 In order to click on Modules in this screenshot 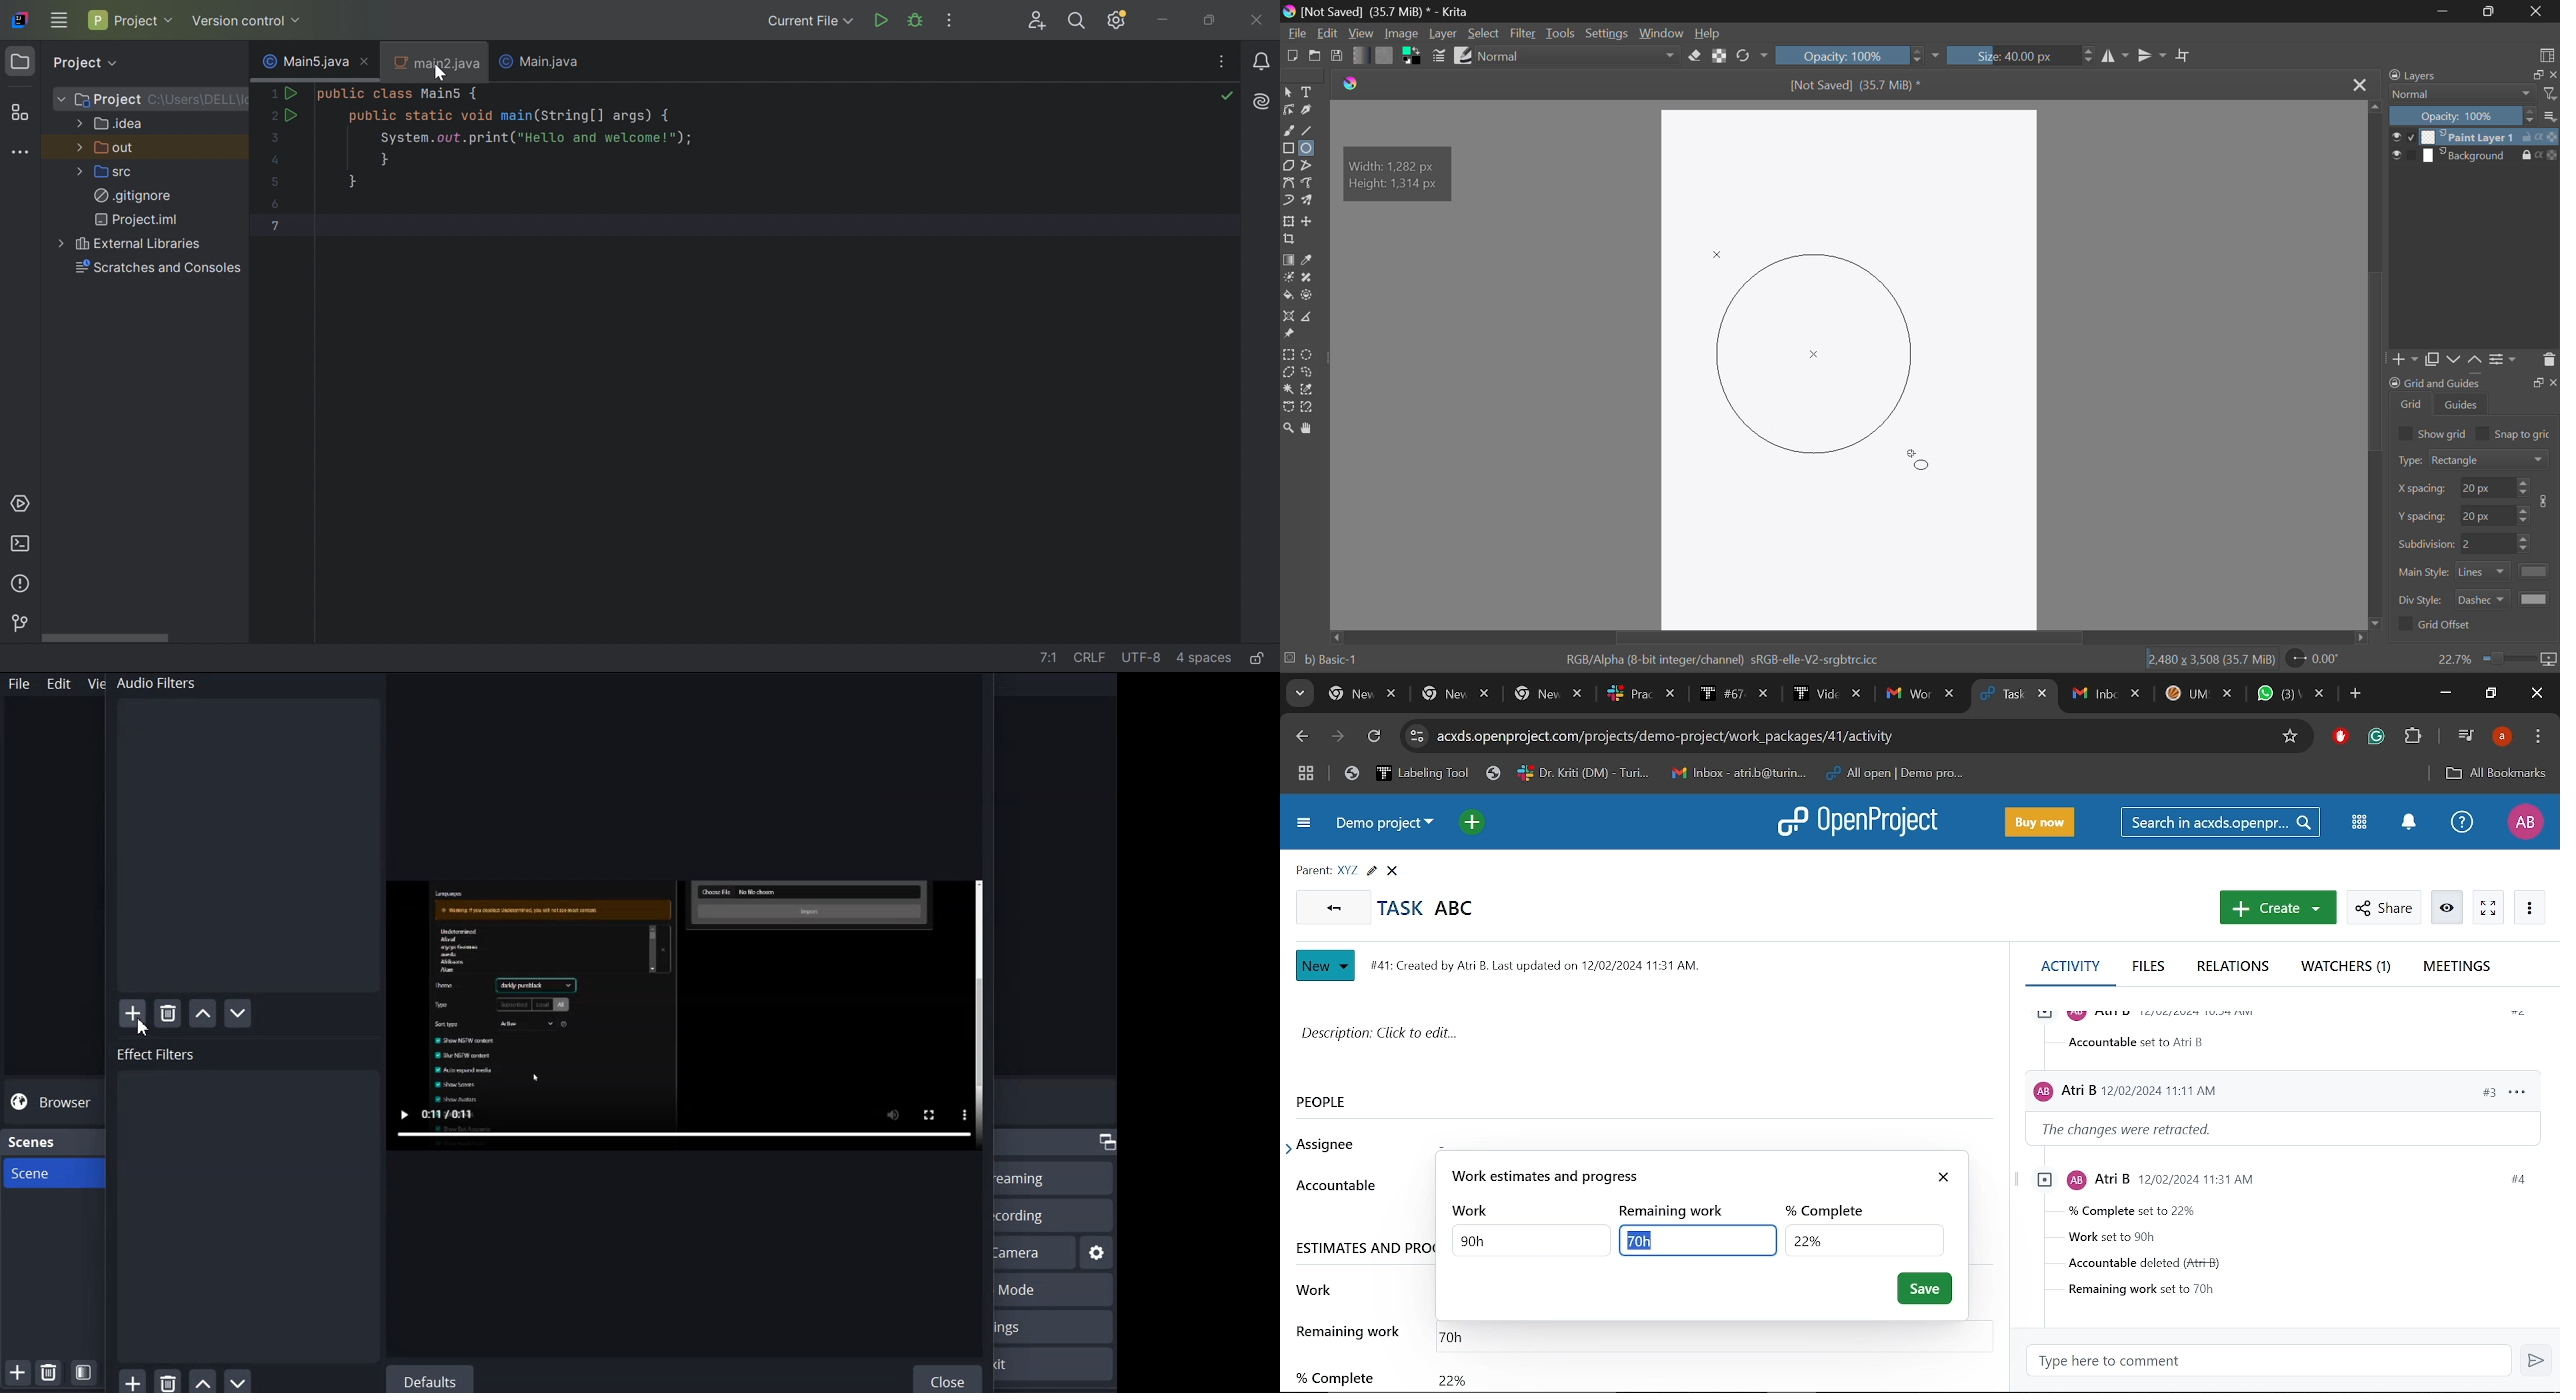, I will do `click(2359, 822)`.